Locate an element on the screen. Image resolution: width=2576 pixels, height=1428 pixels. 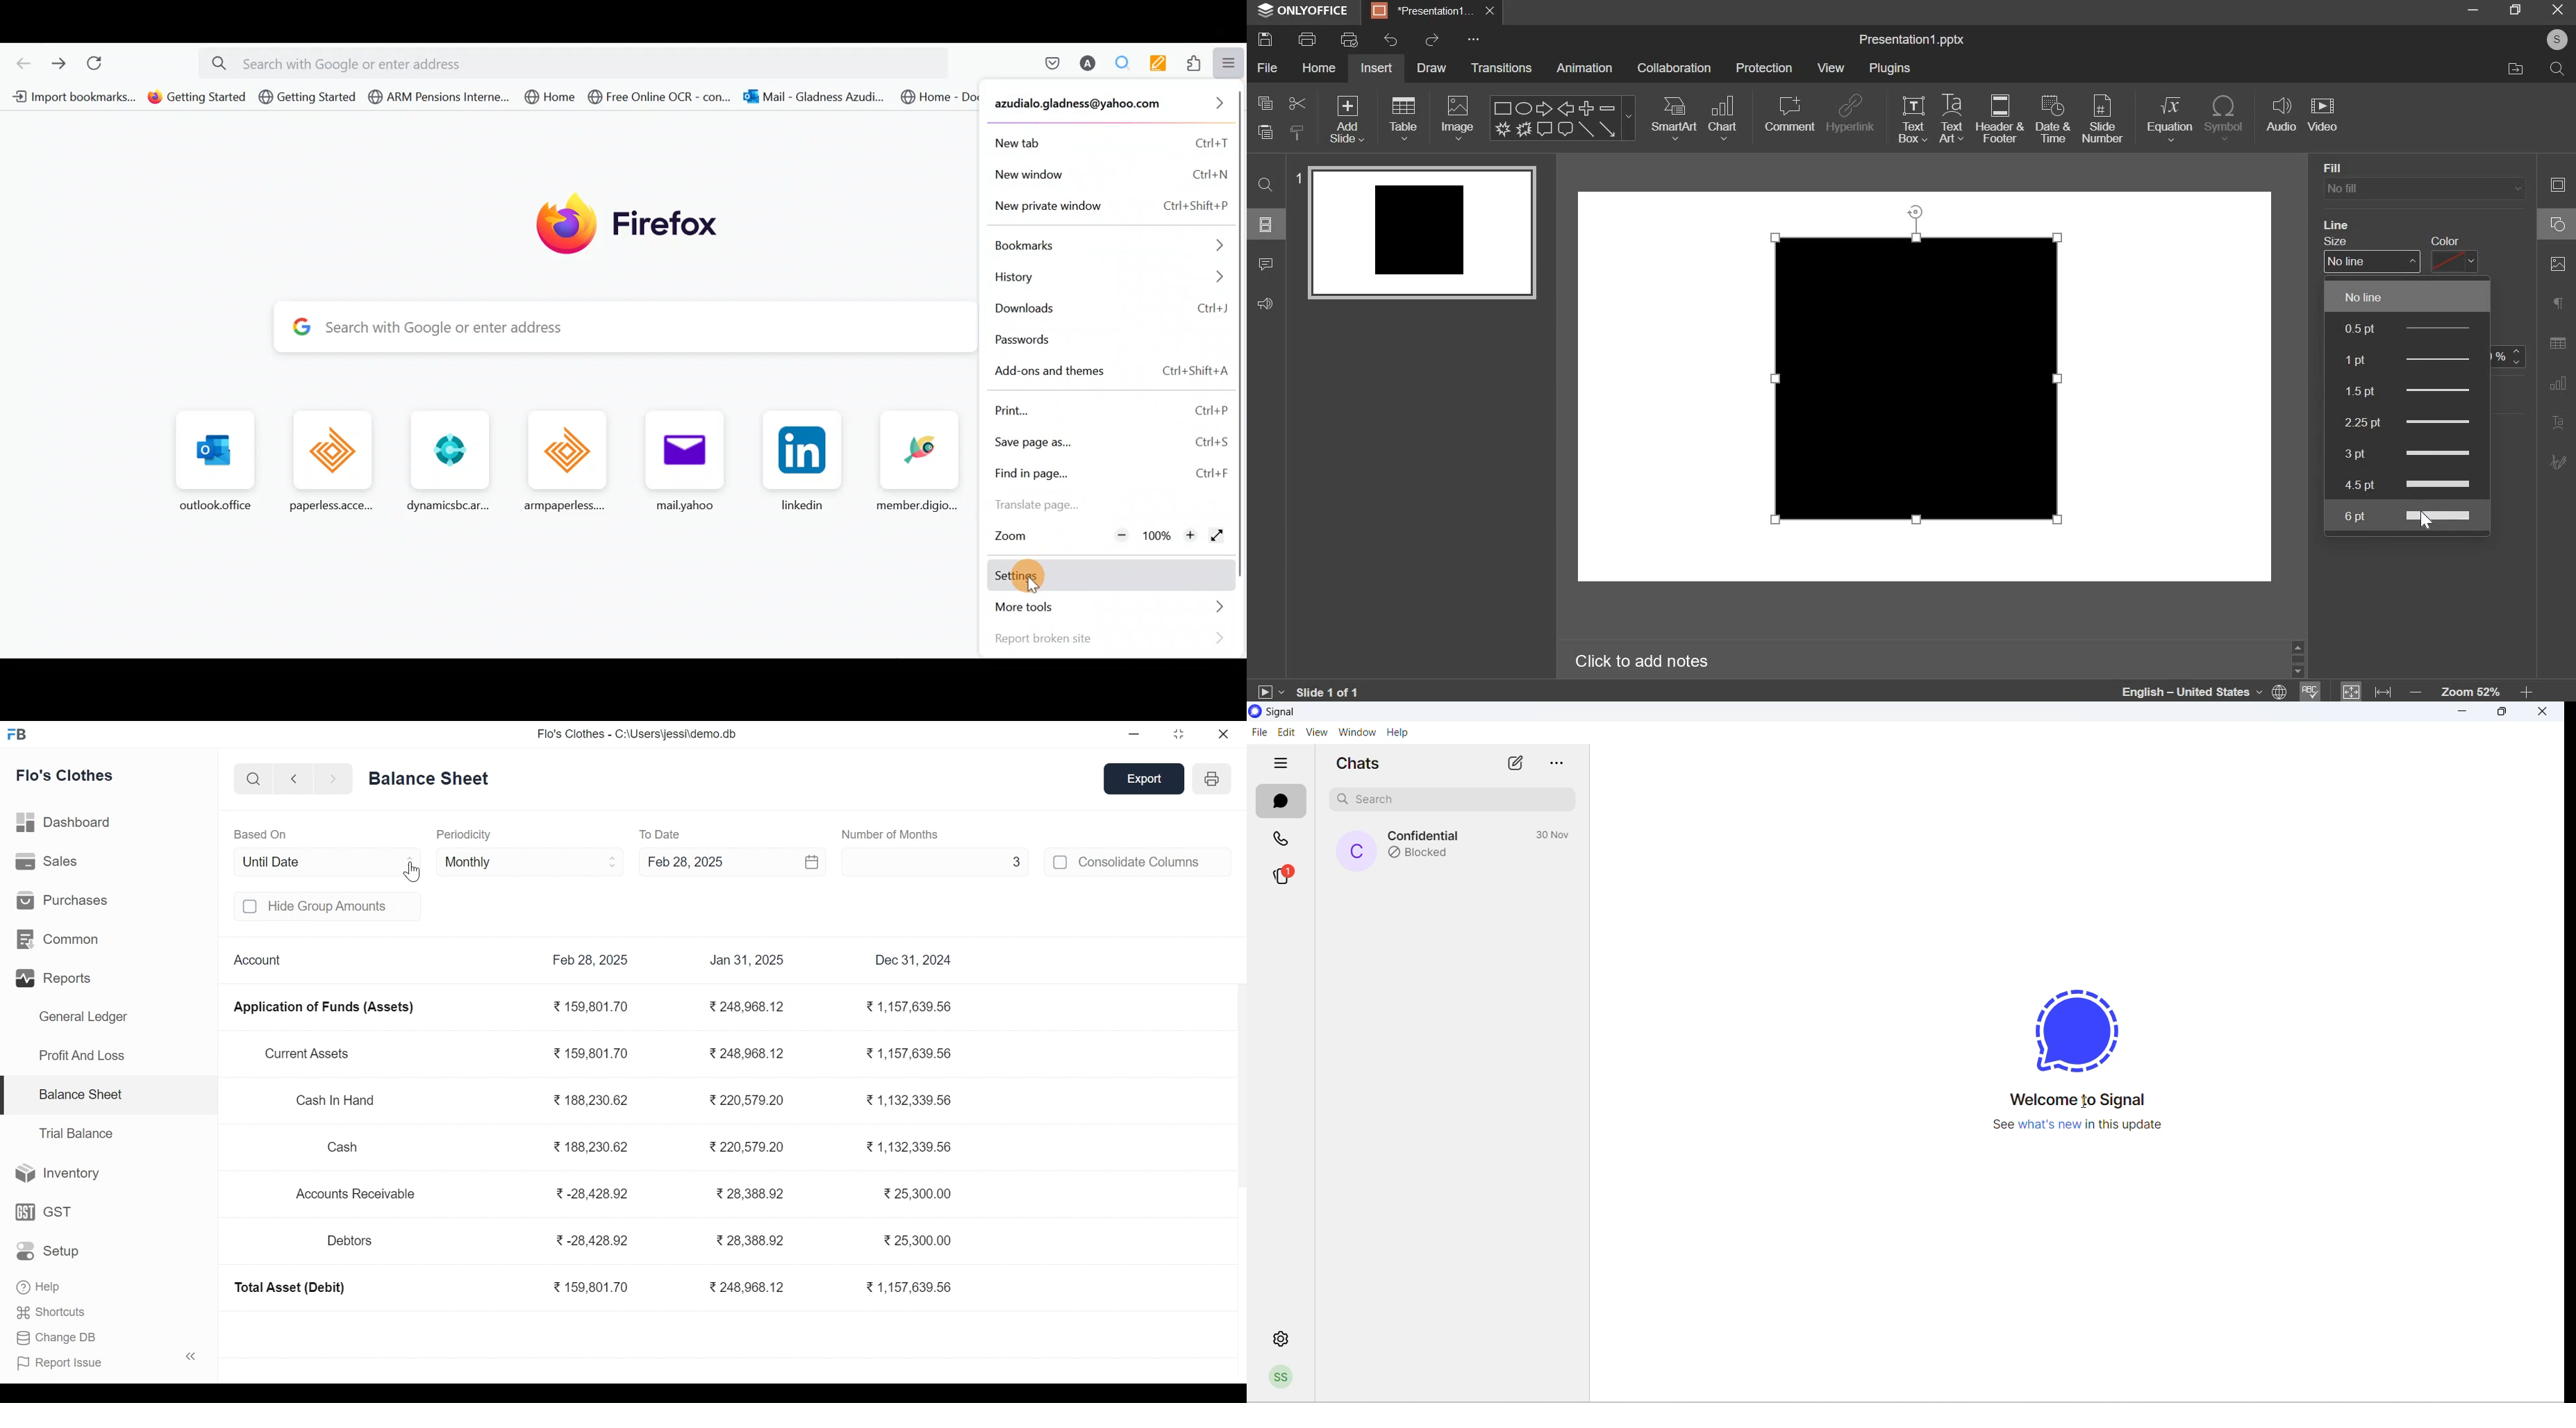
Consolidate Columns is located at coordinates (1155, 861).